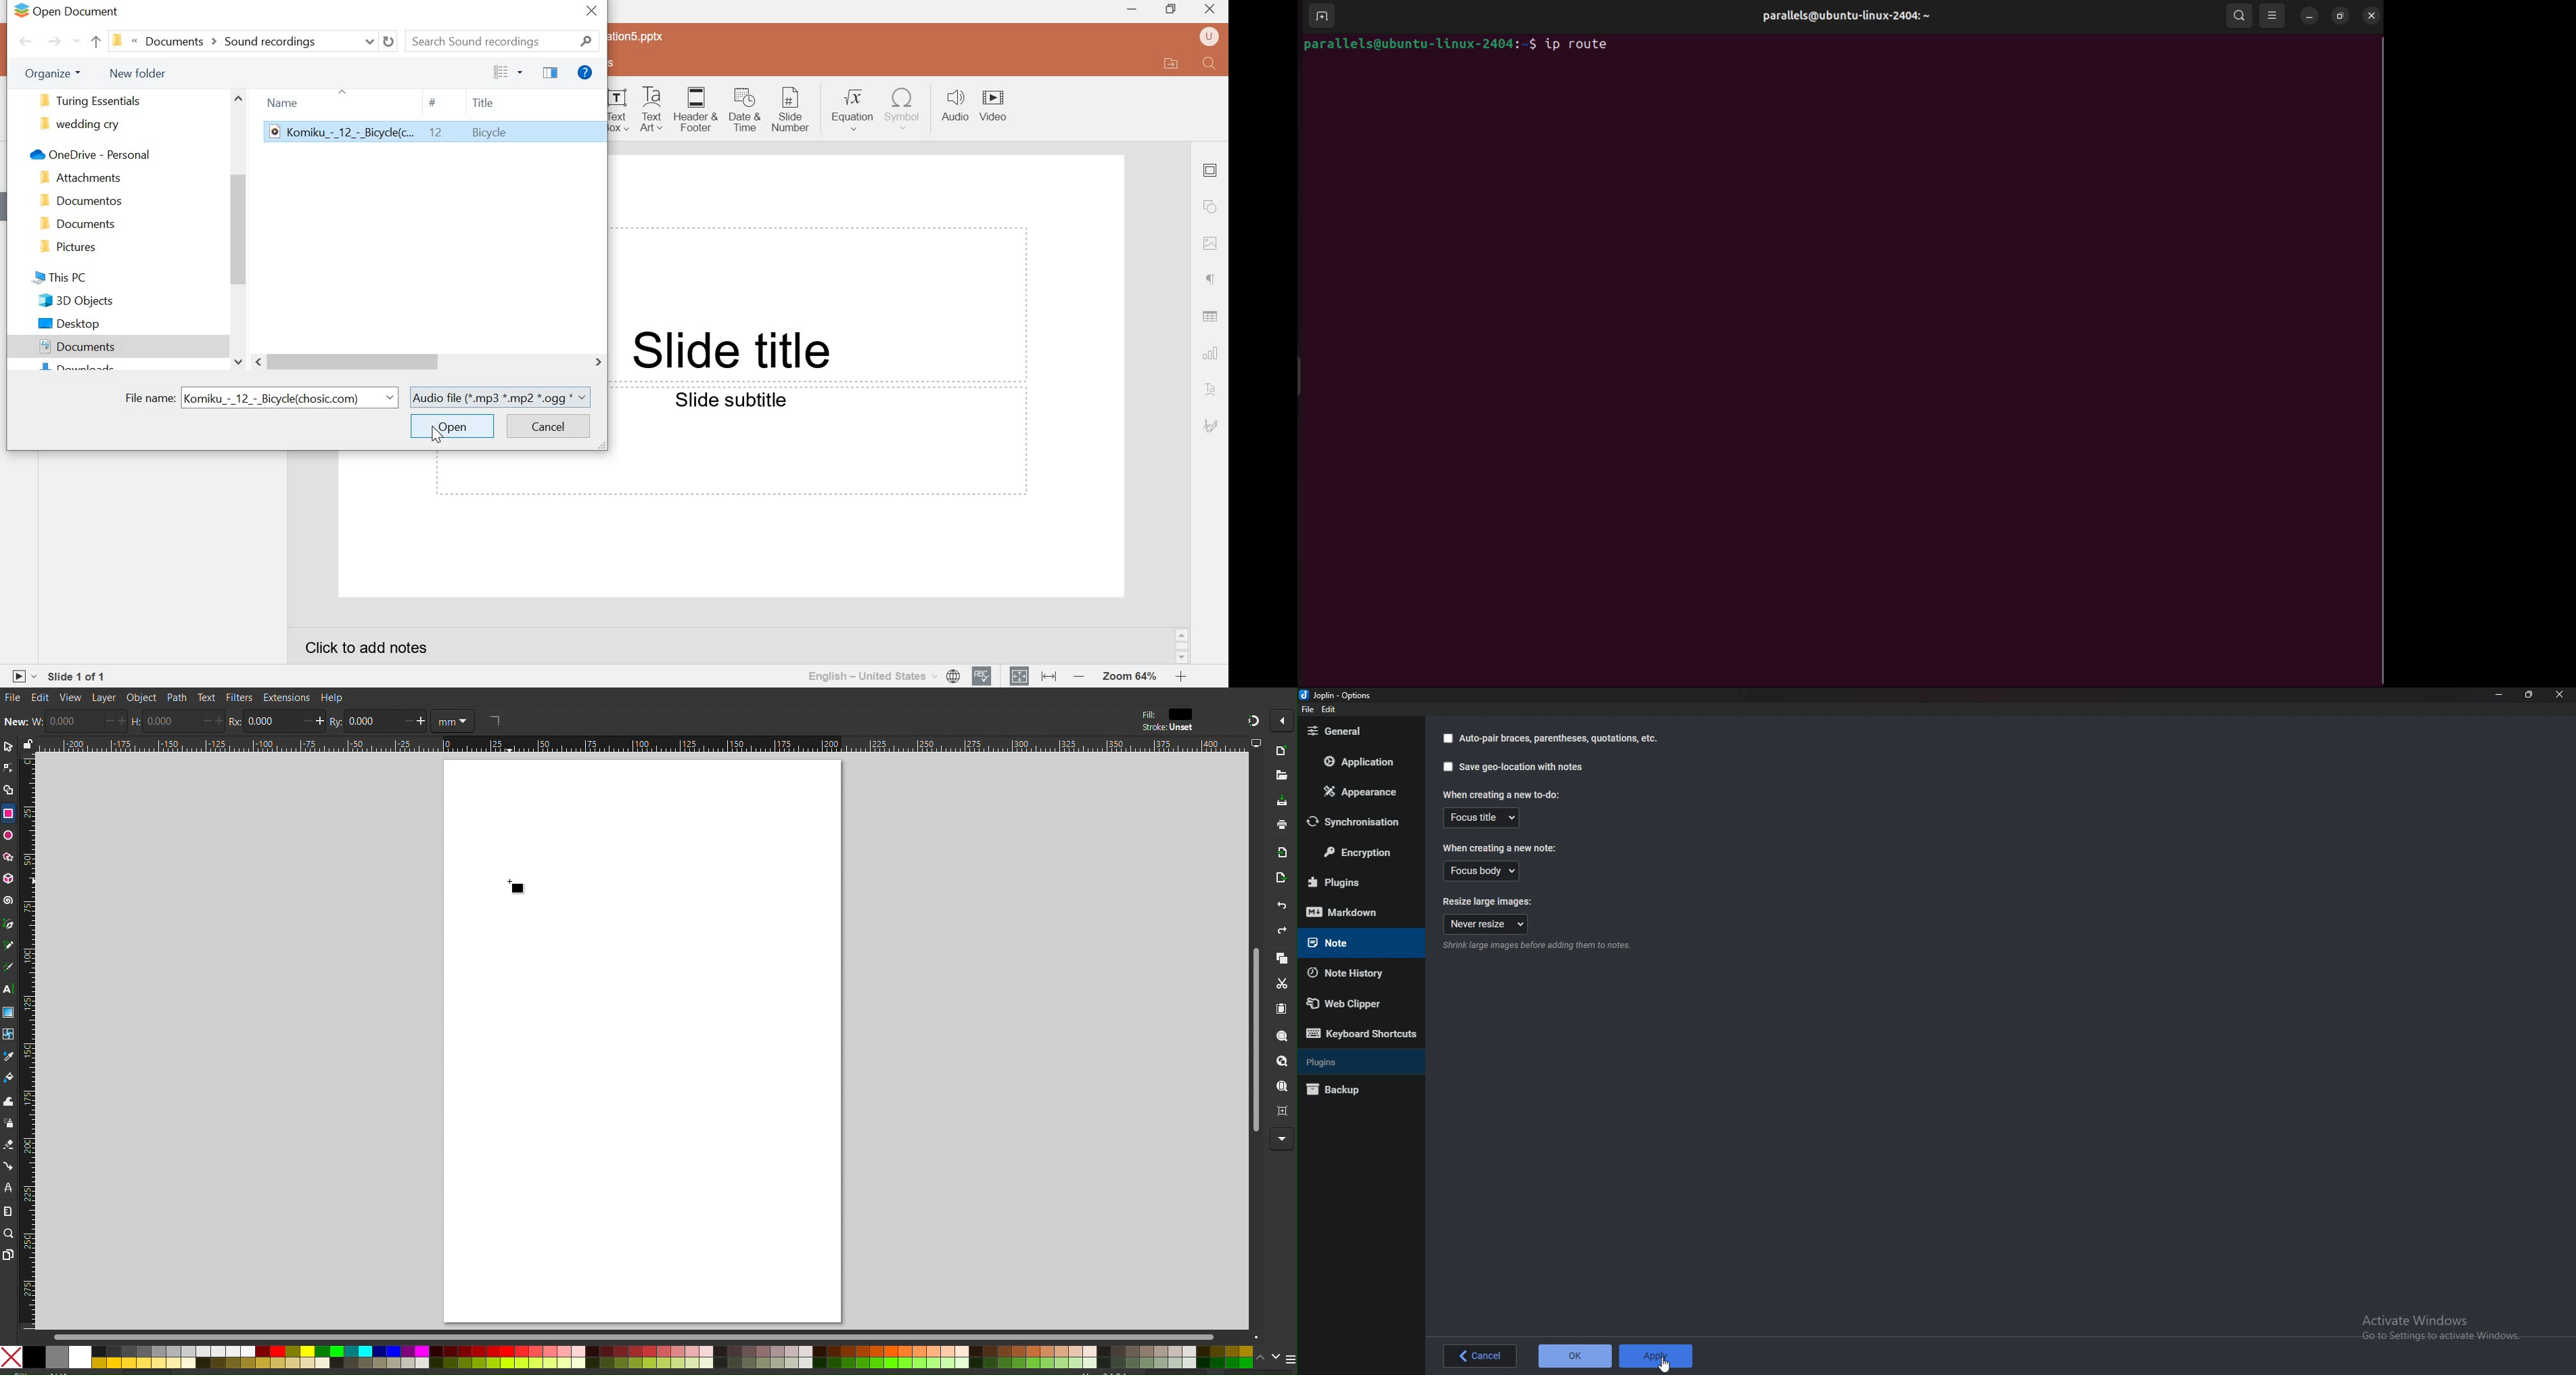 Image resolution: width=2576 pixels, height=1400 pixels. What do you see at coordinates (1211, 243) in the screenshot?
I see `Image` at bounding box center [1211, 243].